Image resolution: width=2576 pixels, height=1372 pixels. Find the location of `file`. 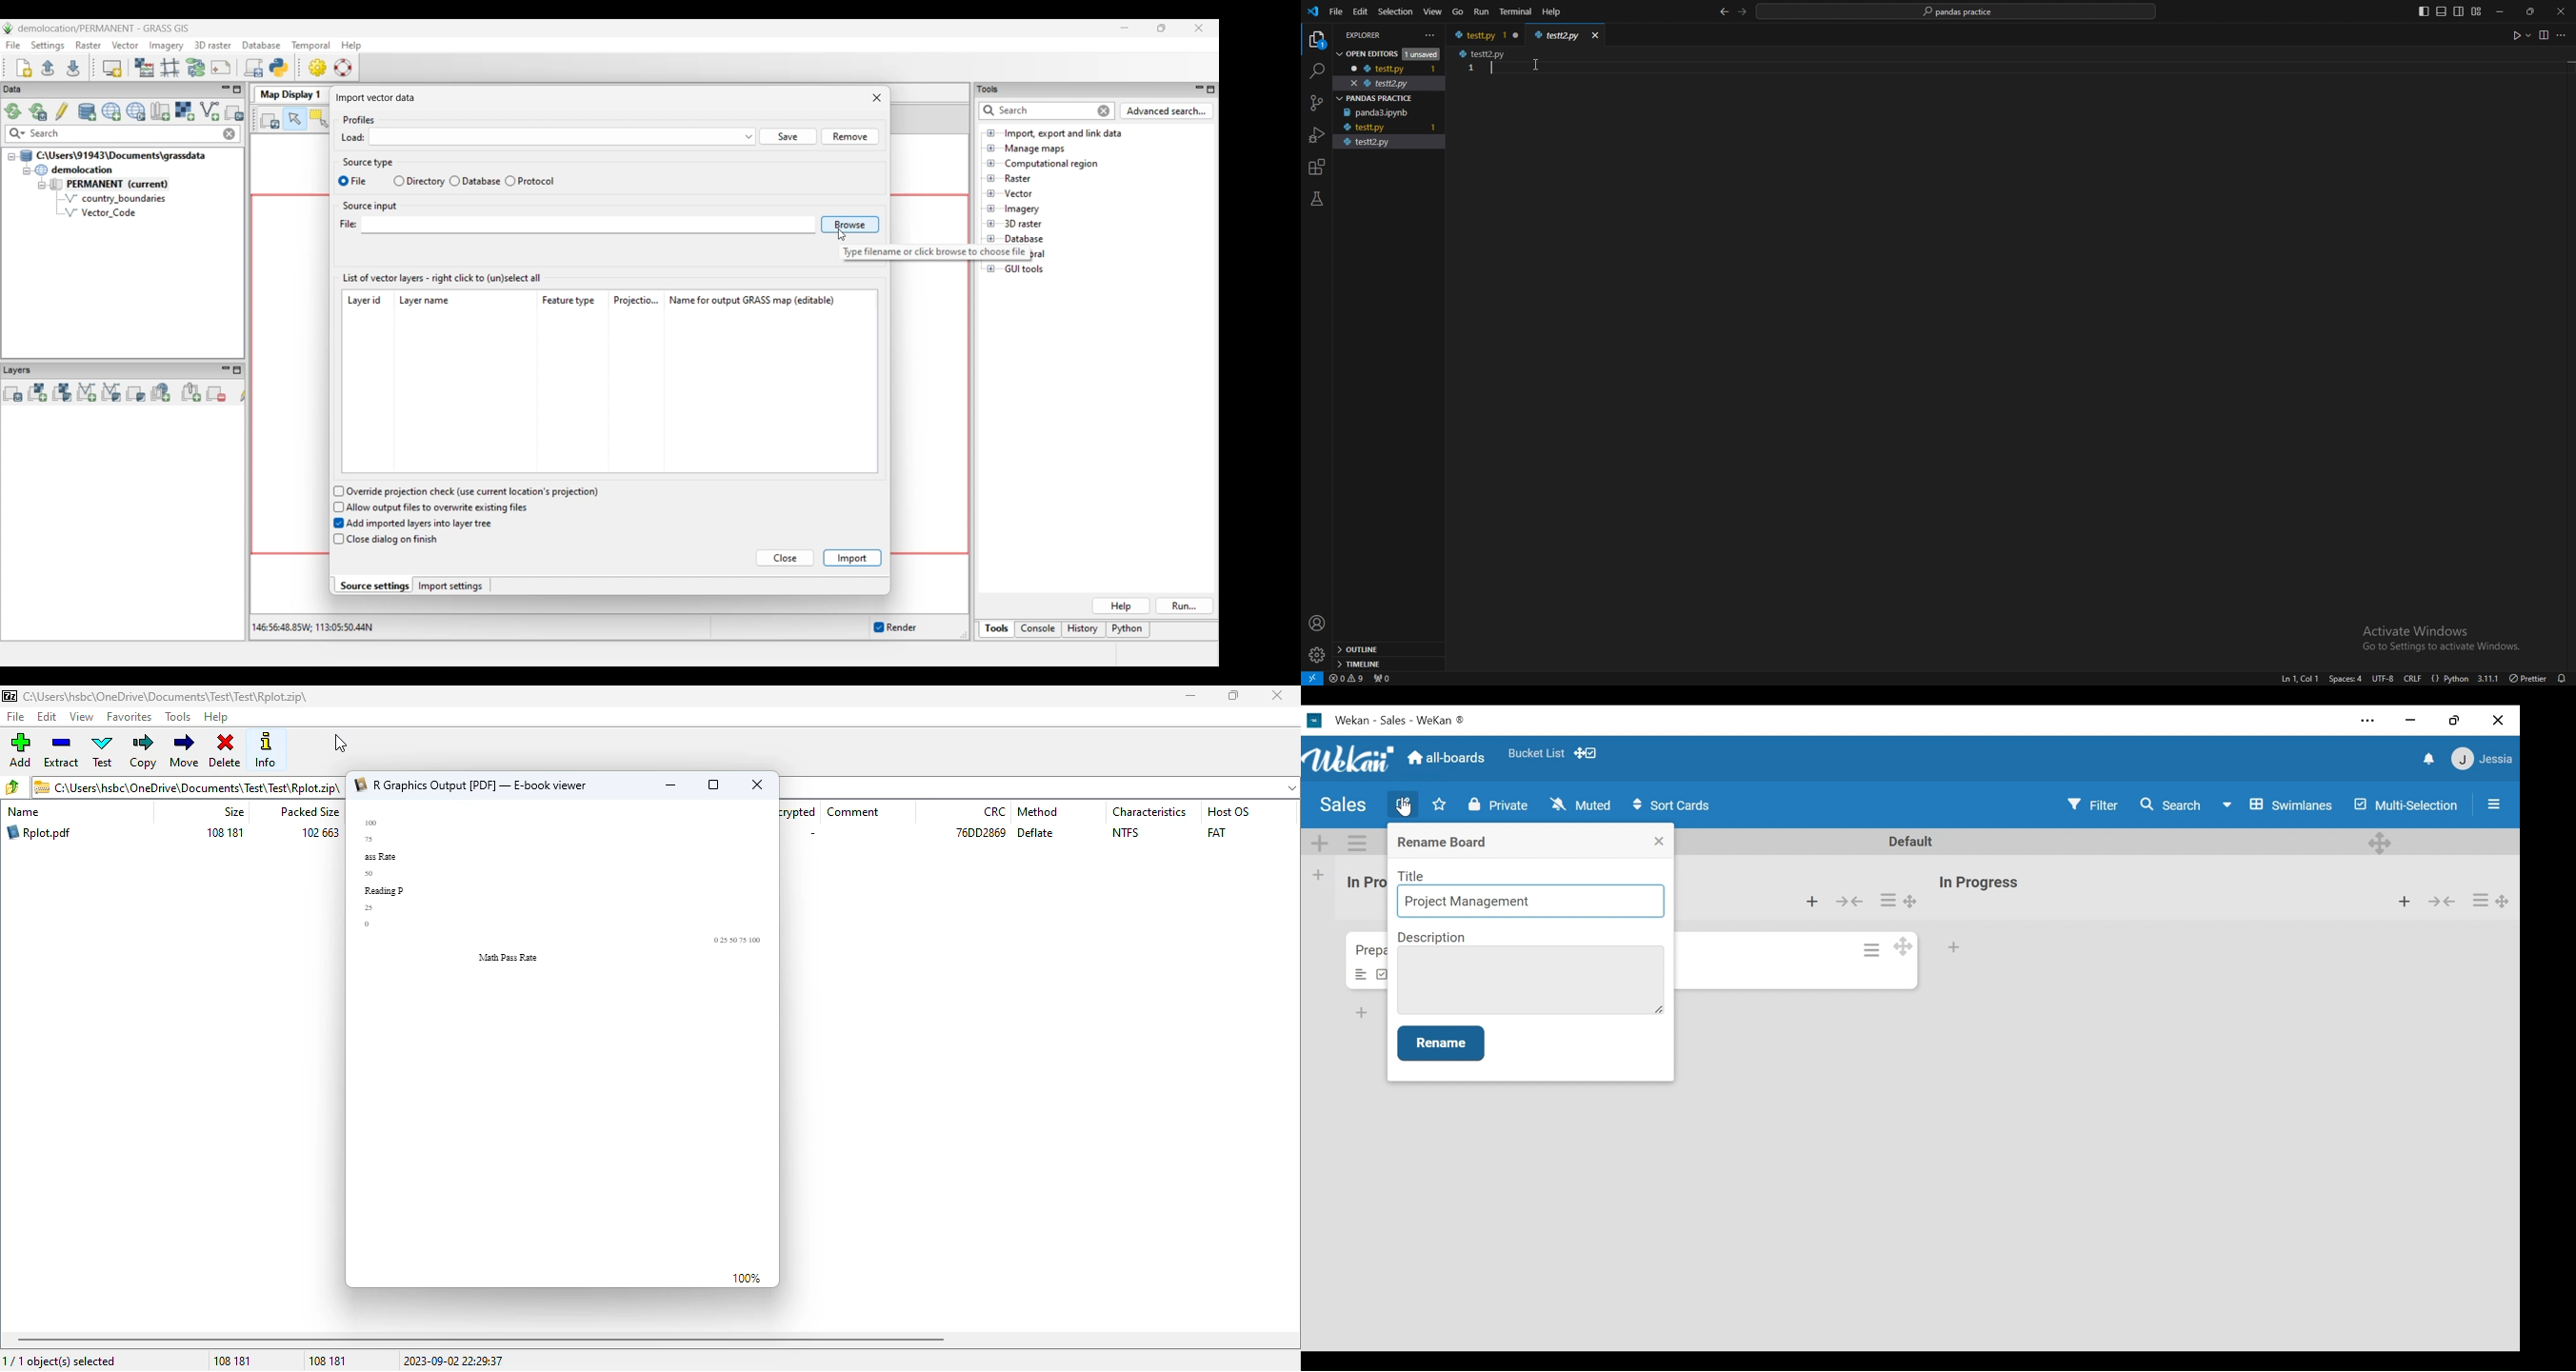

file is located at coordinates (1337, 11).